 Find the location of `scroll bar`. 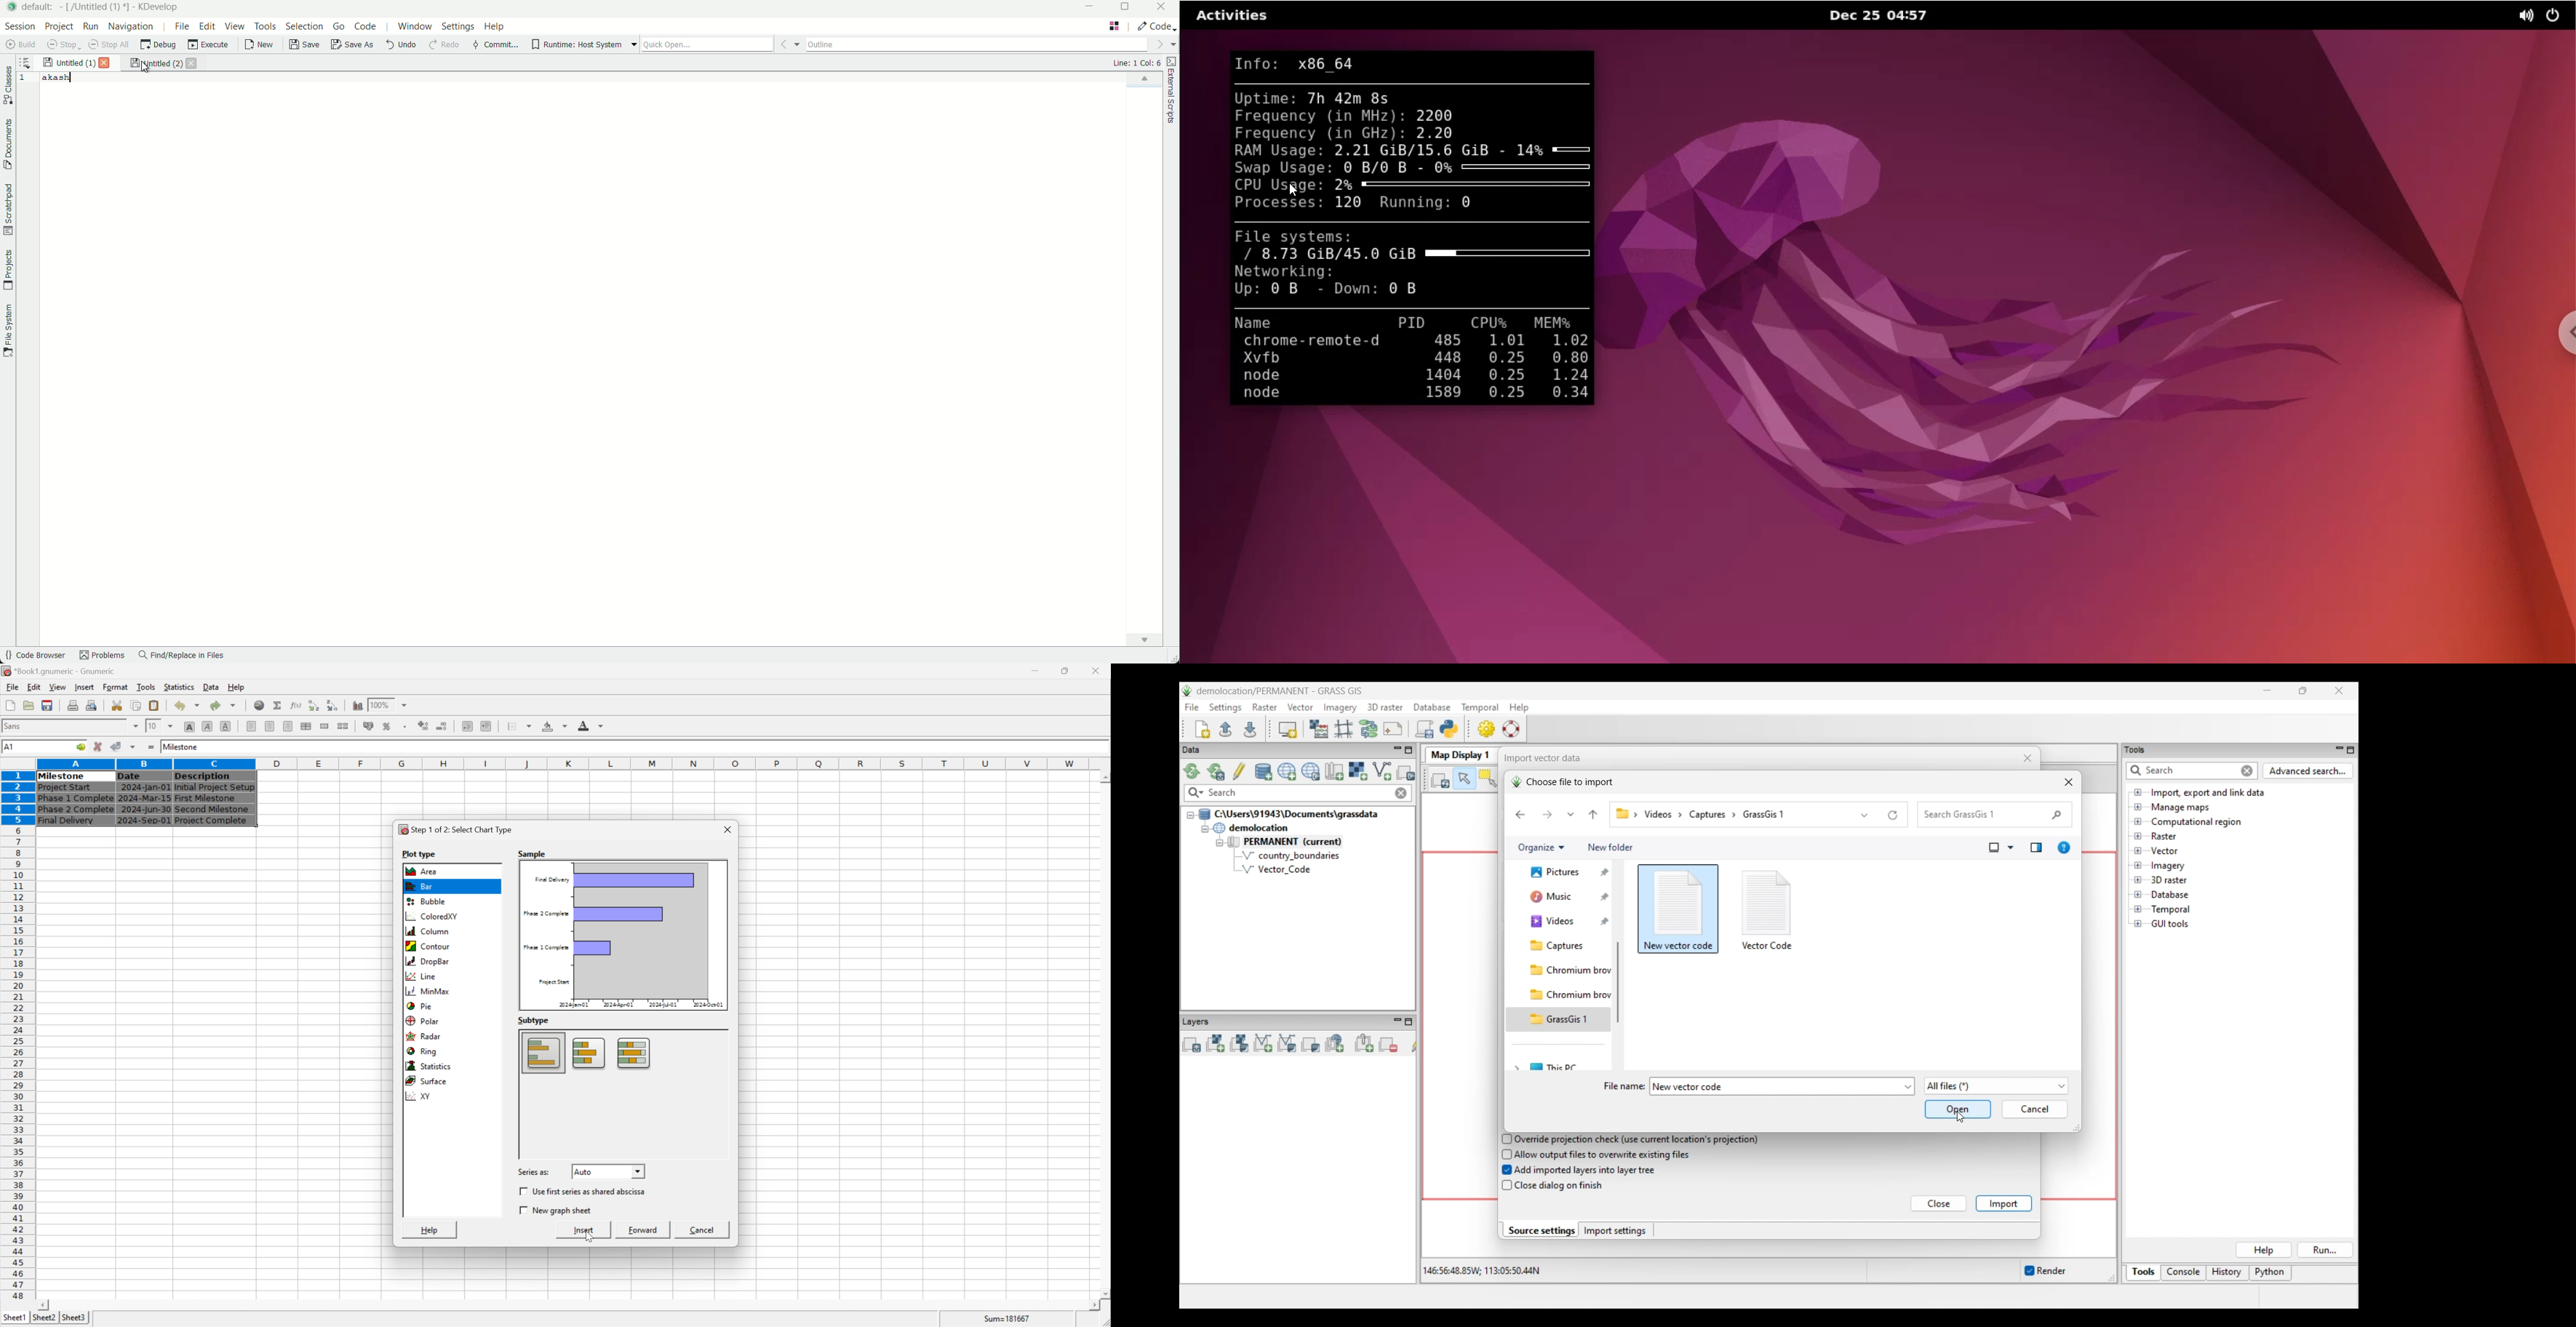

scroll bar is located at coordinates (1105, 1035).